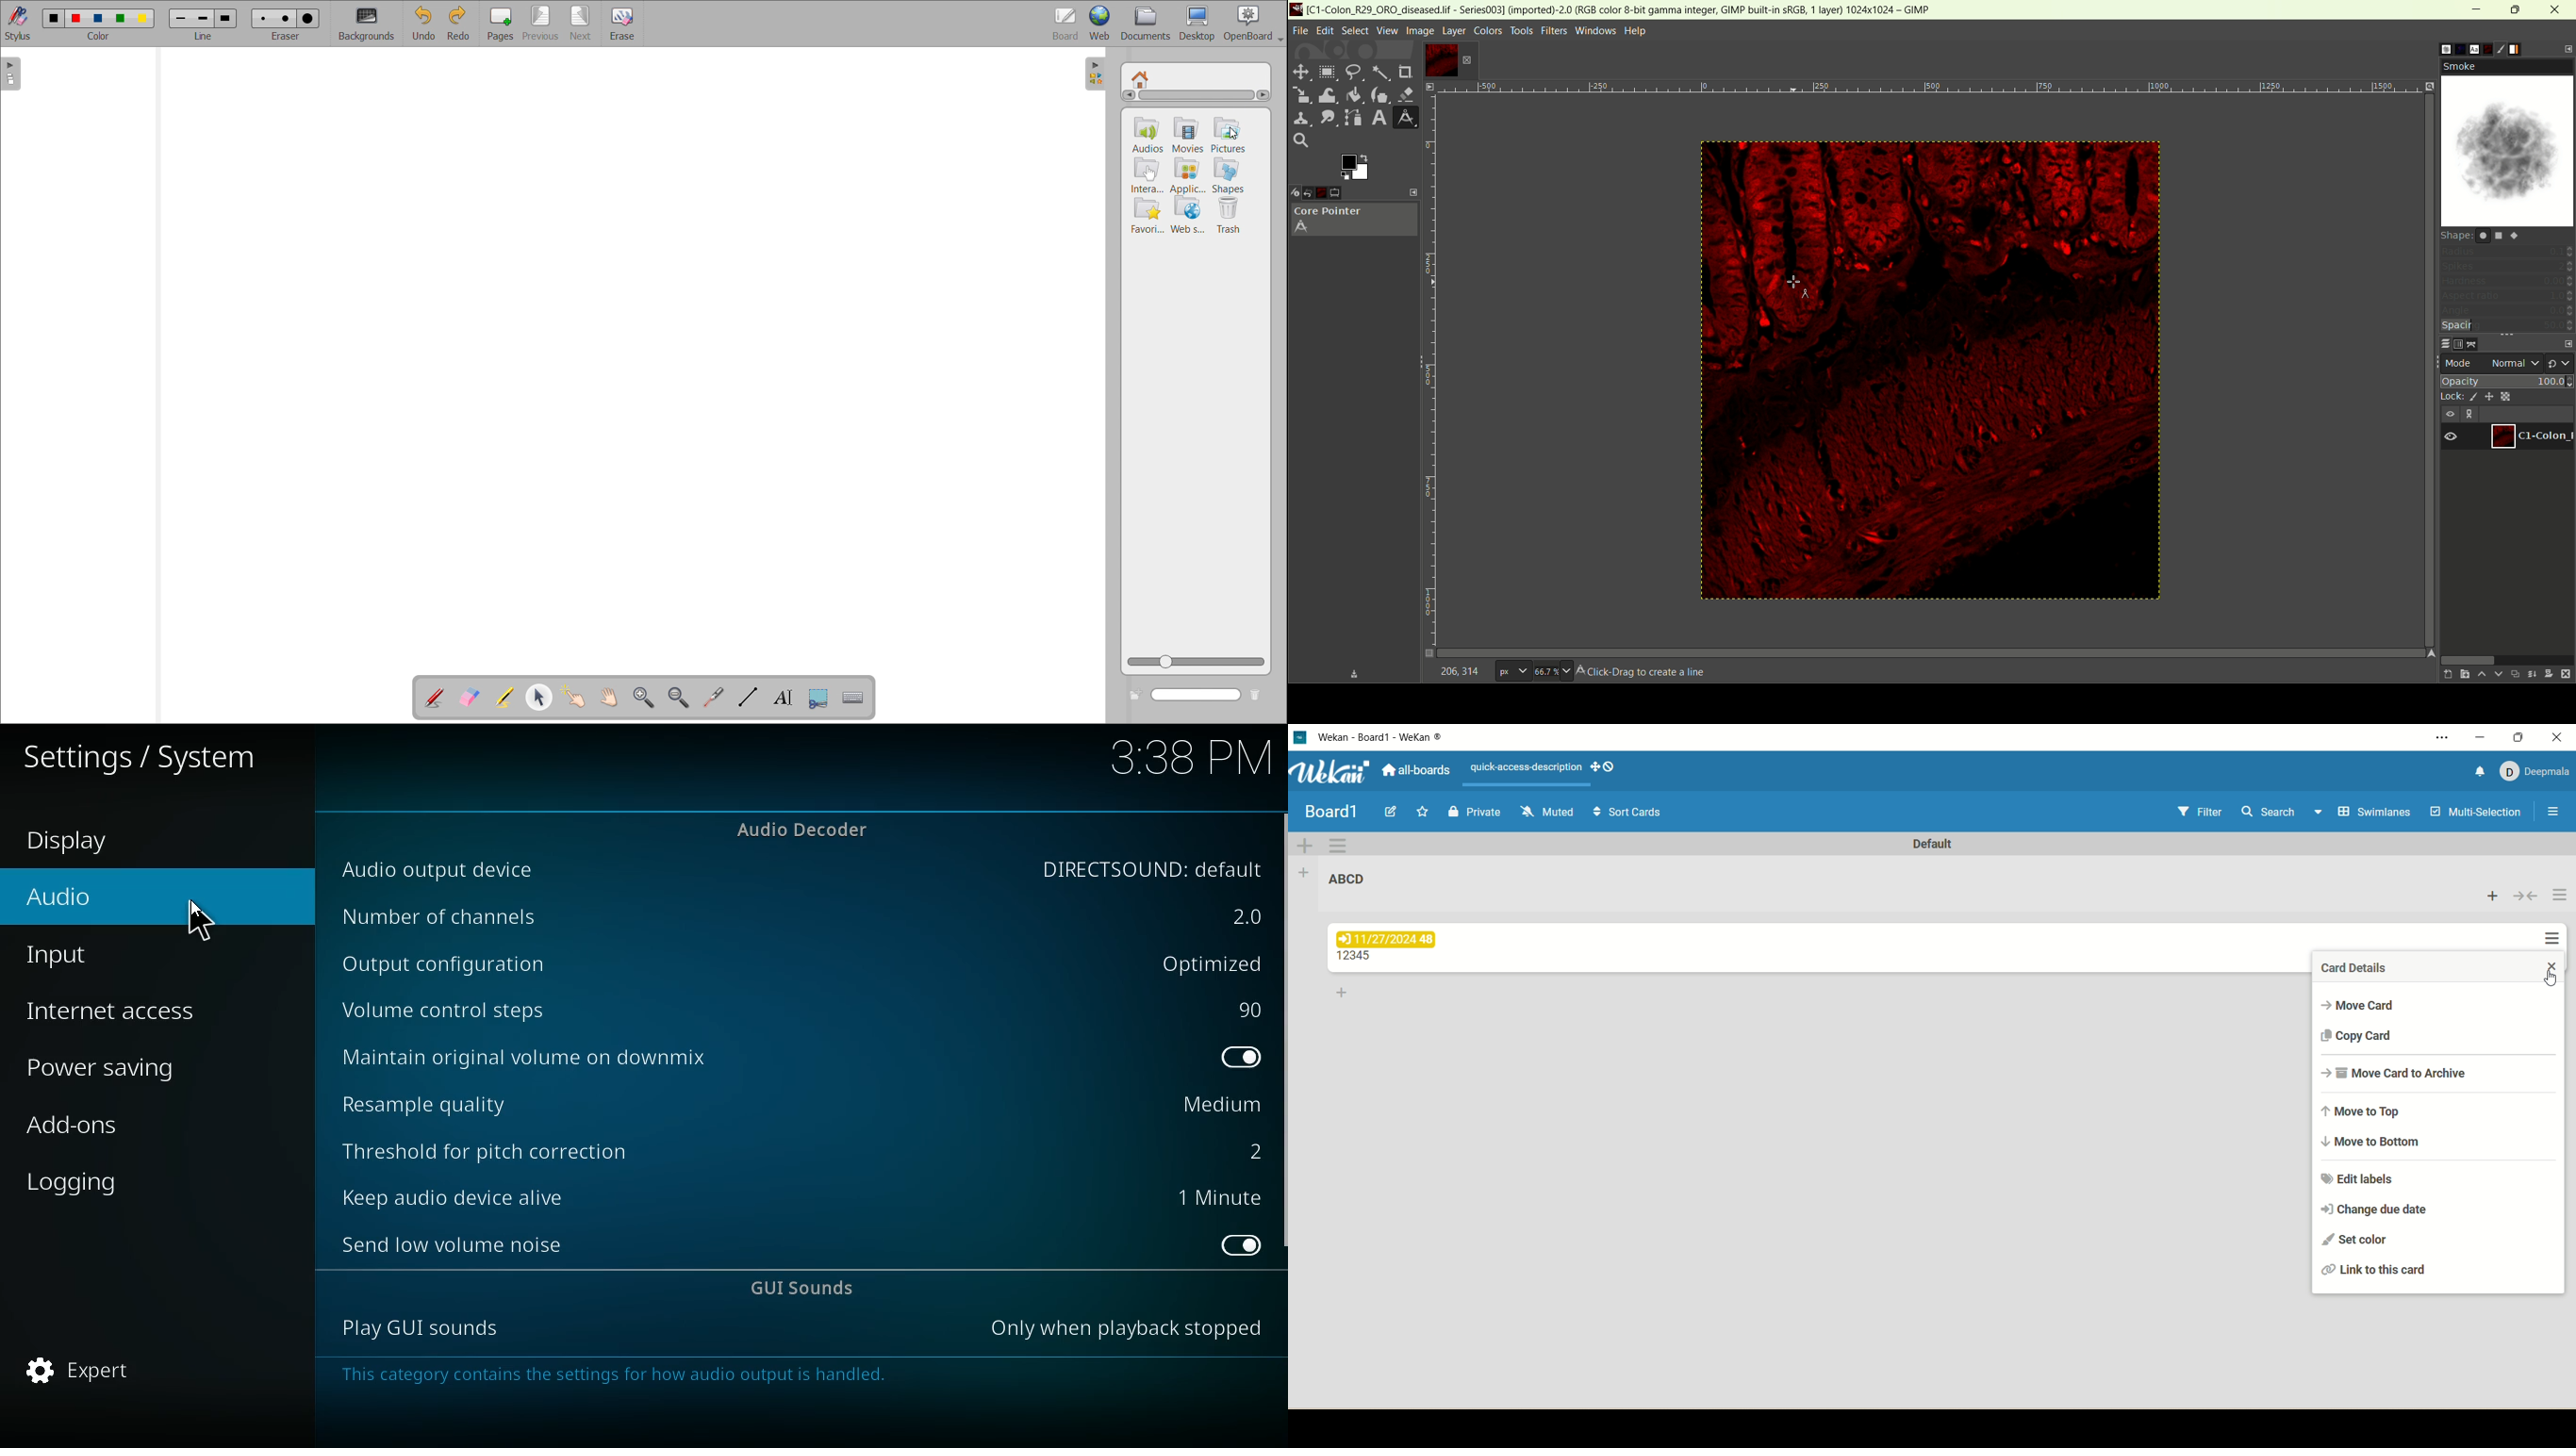 The width and height of the screenshot is (2576, 1456). Describe the element at coordinates (575, 696) in the screenshot. I see `interact with items` at that location.